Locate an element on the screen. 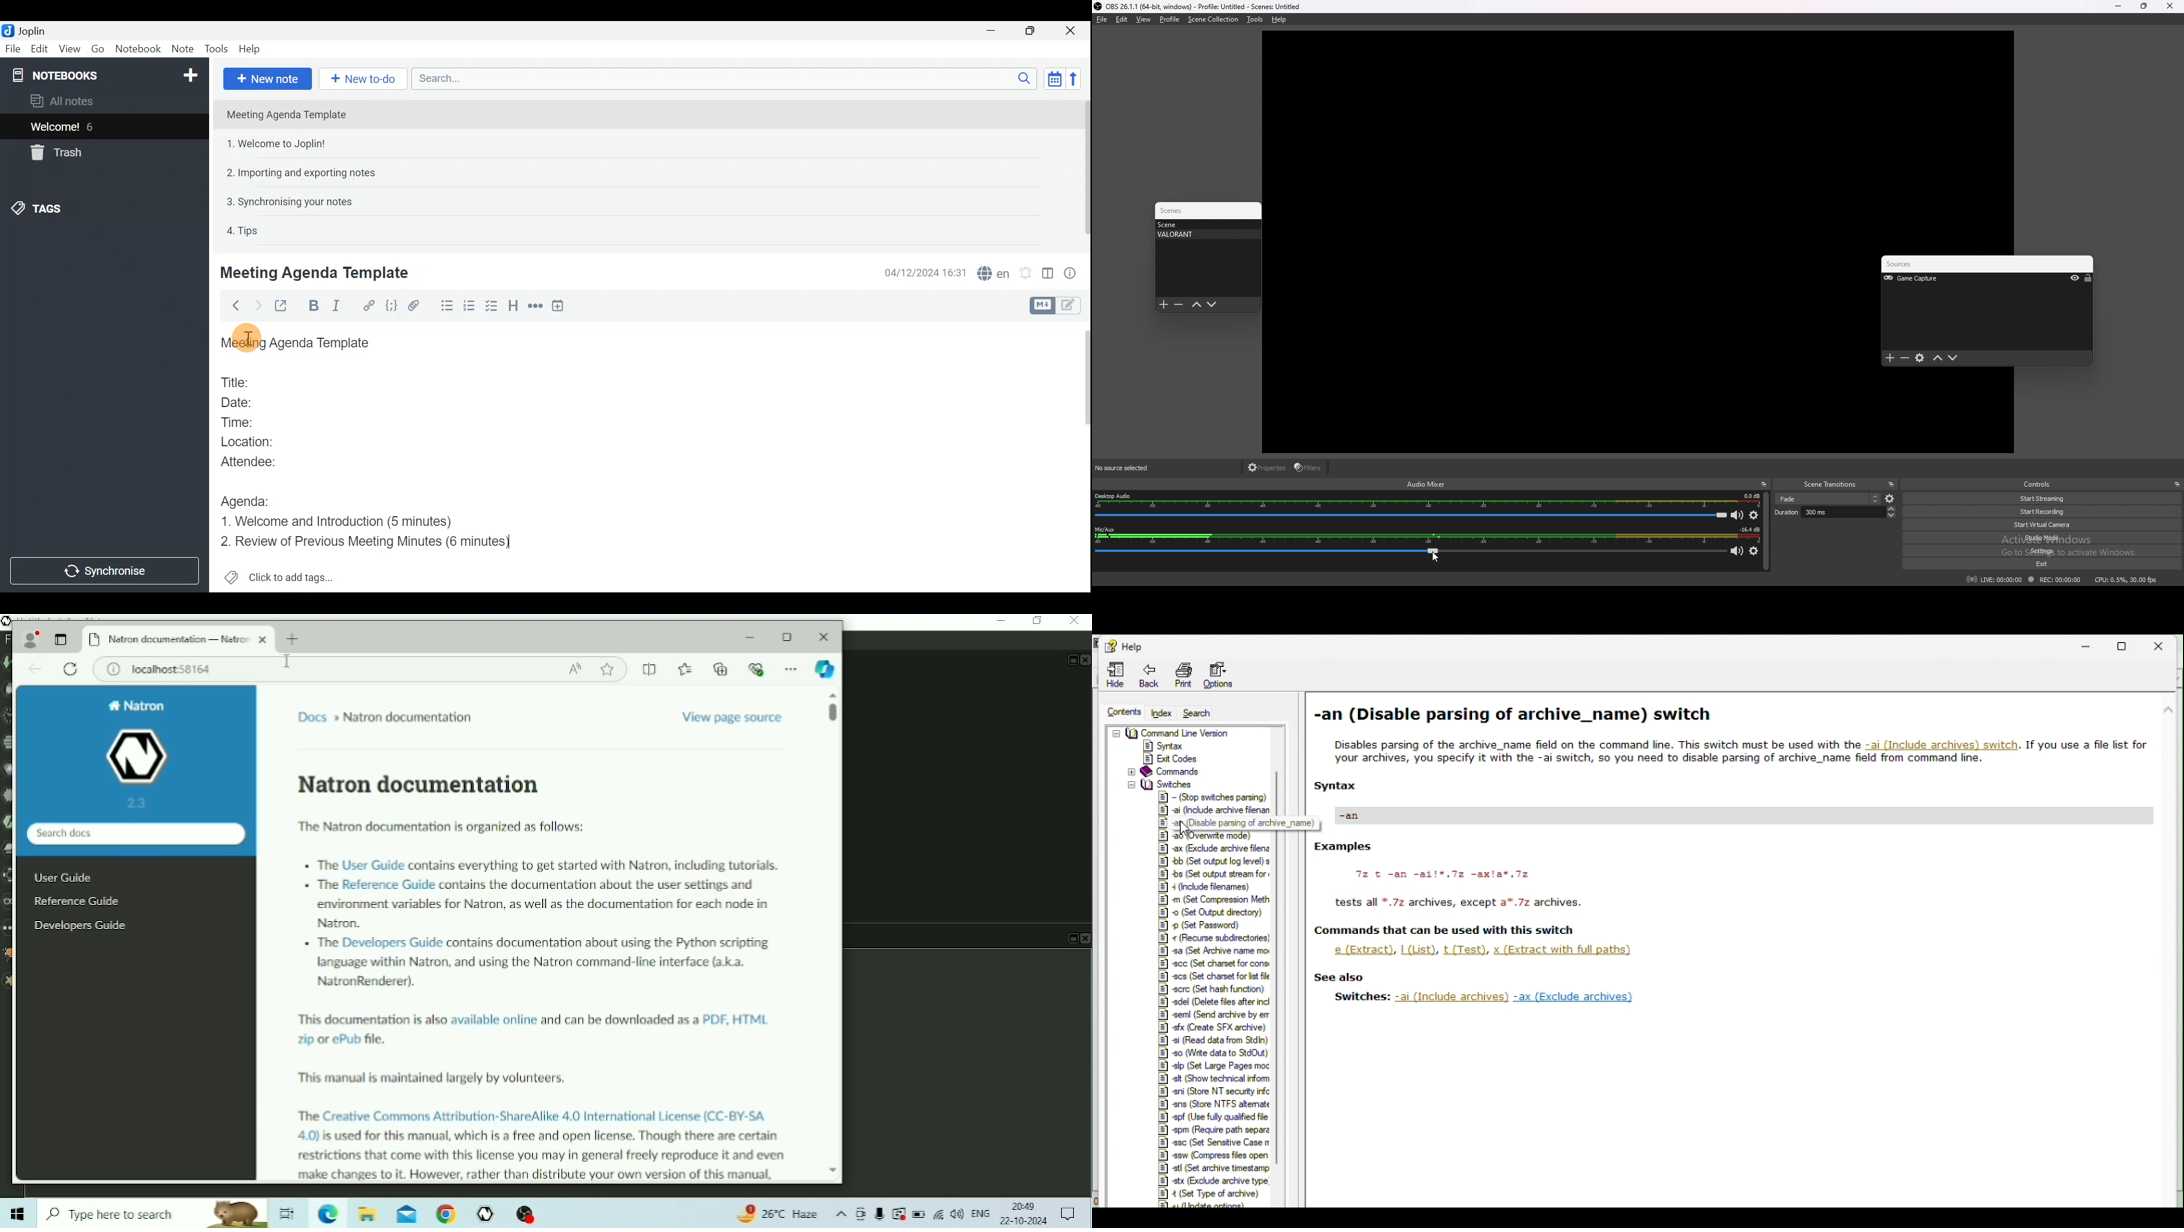 The image size is (2184, 1232). Agenda: is located at coordinates (247, 499).